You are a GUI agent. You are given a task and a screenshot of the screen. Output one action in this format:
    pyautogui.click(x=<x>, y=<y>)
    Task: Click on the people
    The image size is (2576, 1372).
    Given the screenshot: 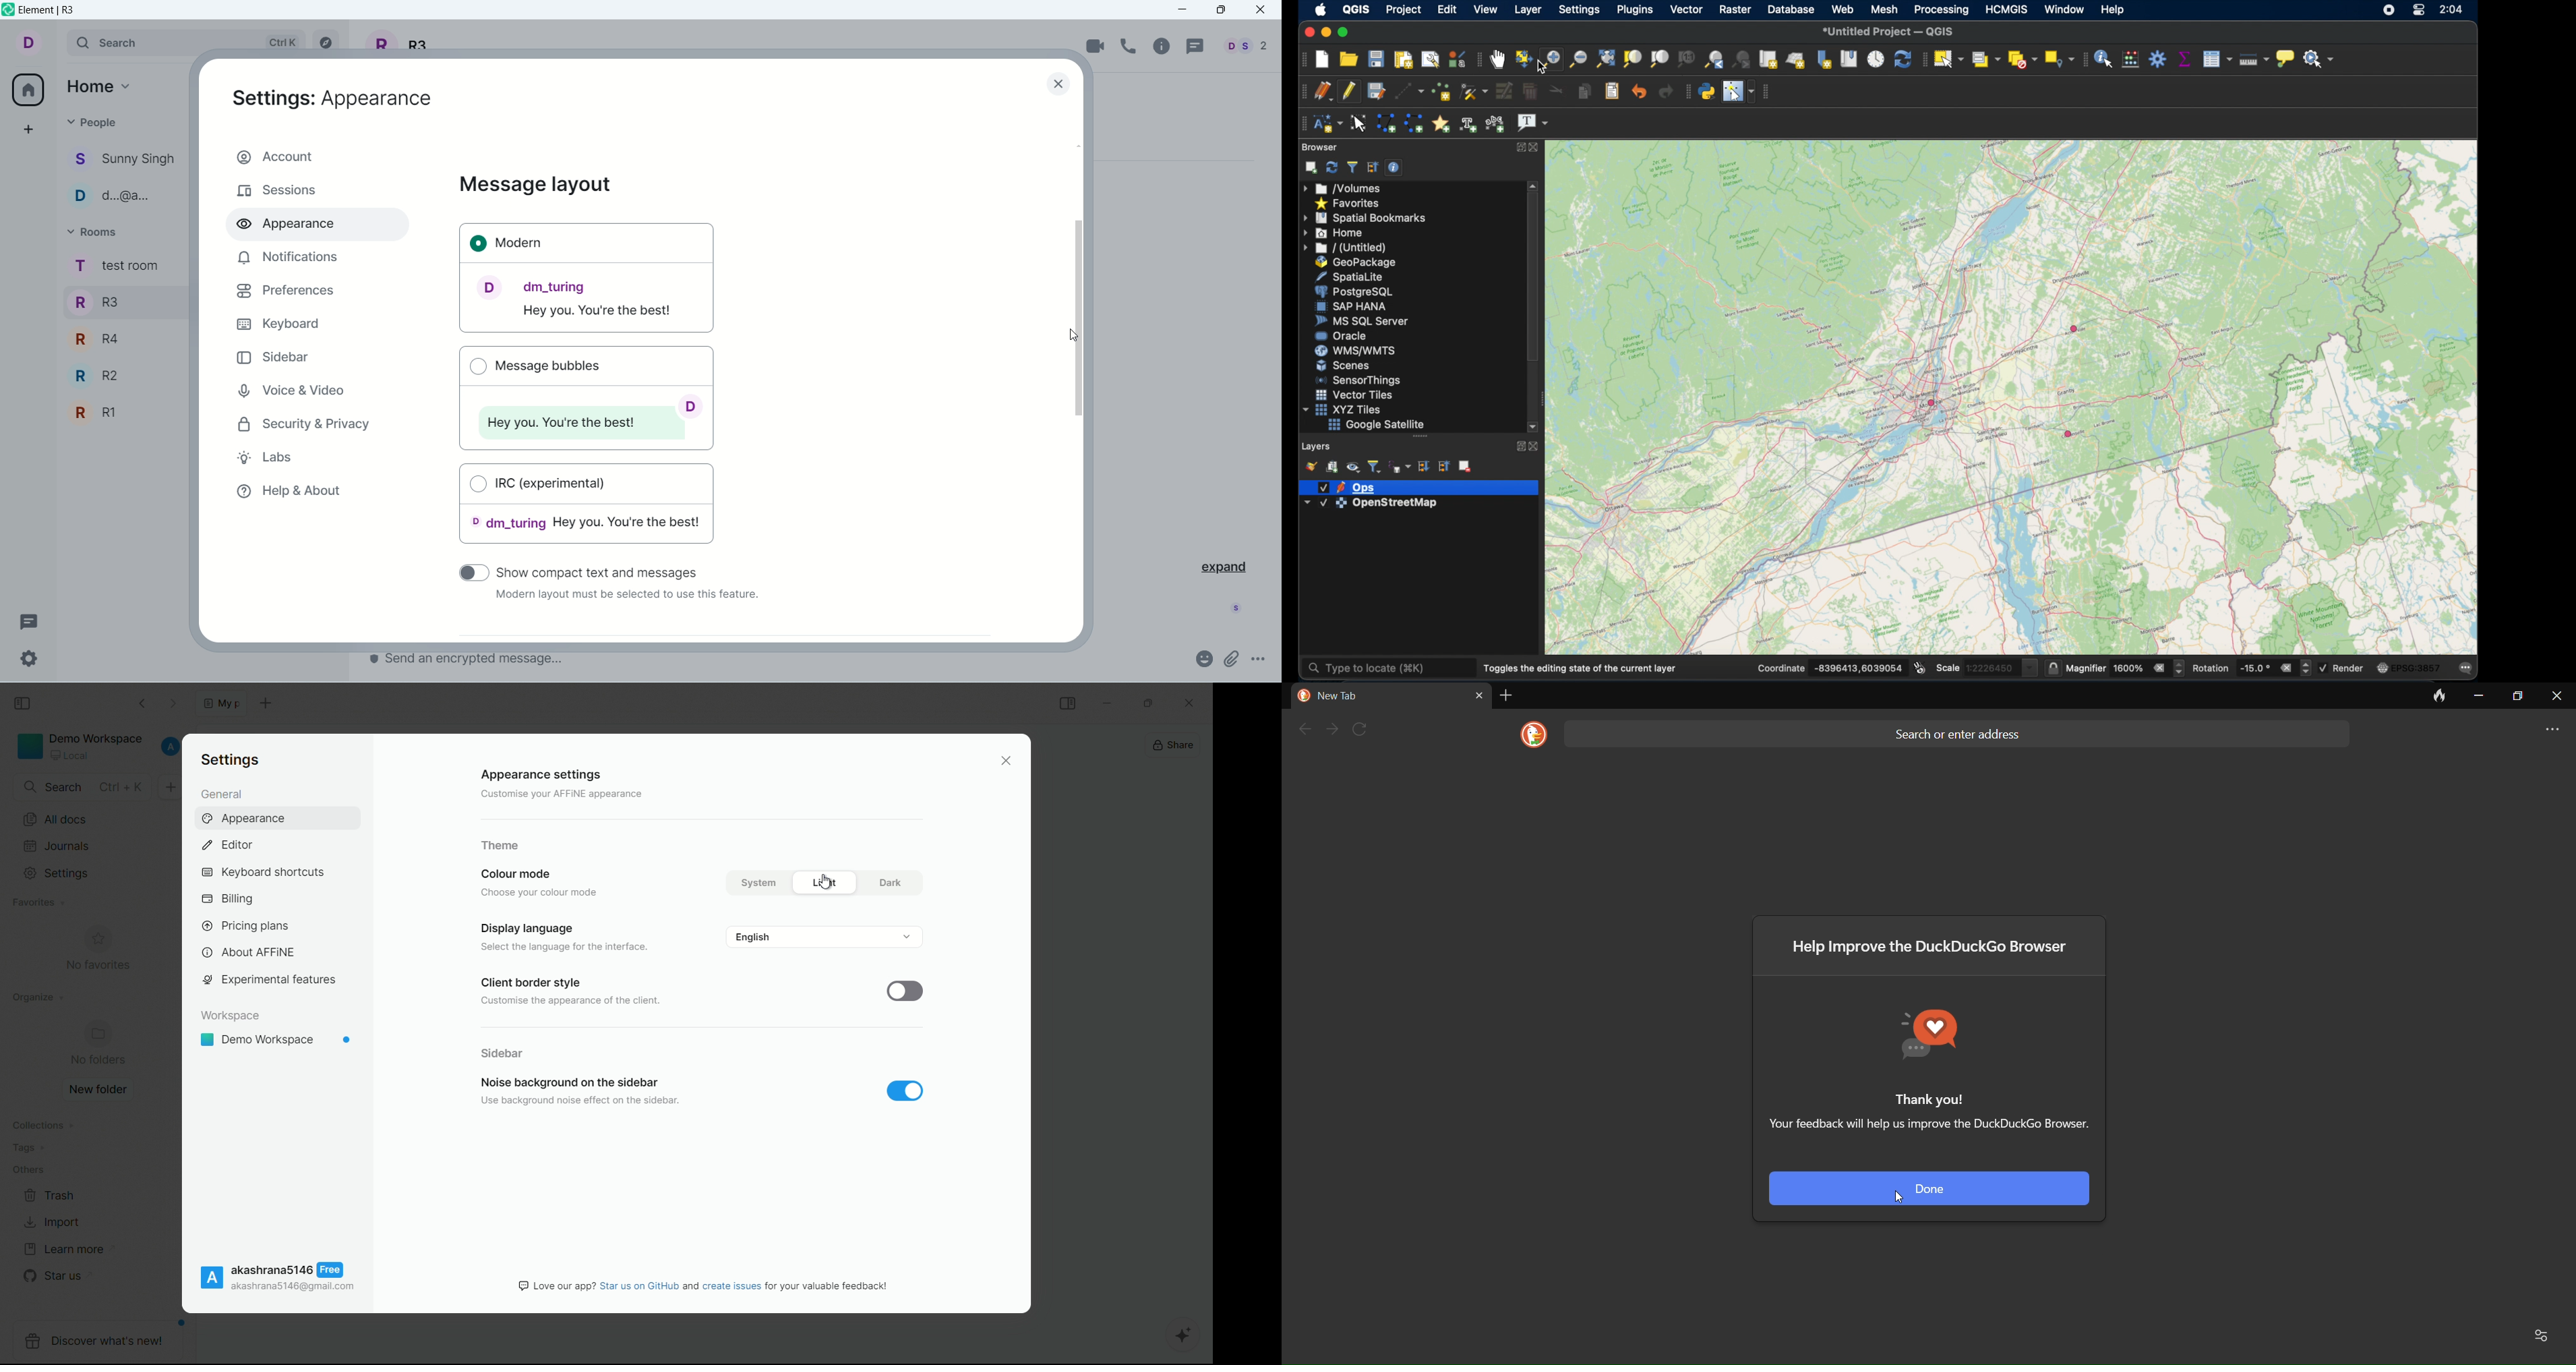 What is the action you would take?
    pyautogui.click(x=1243, y=46)
    